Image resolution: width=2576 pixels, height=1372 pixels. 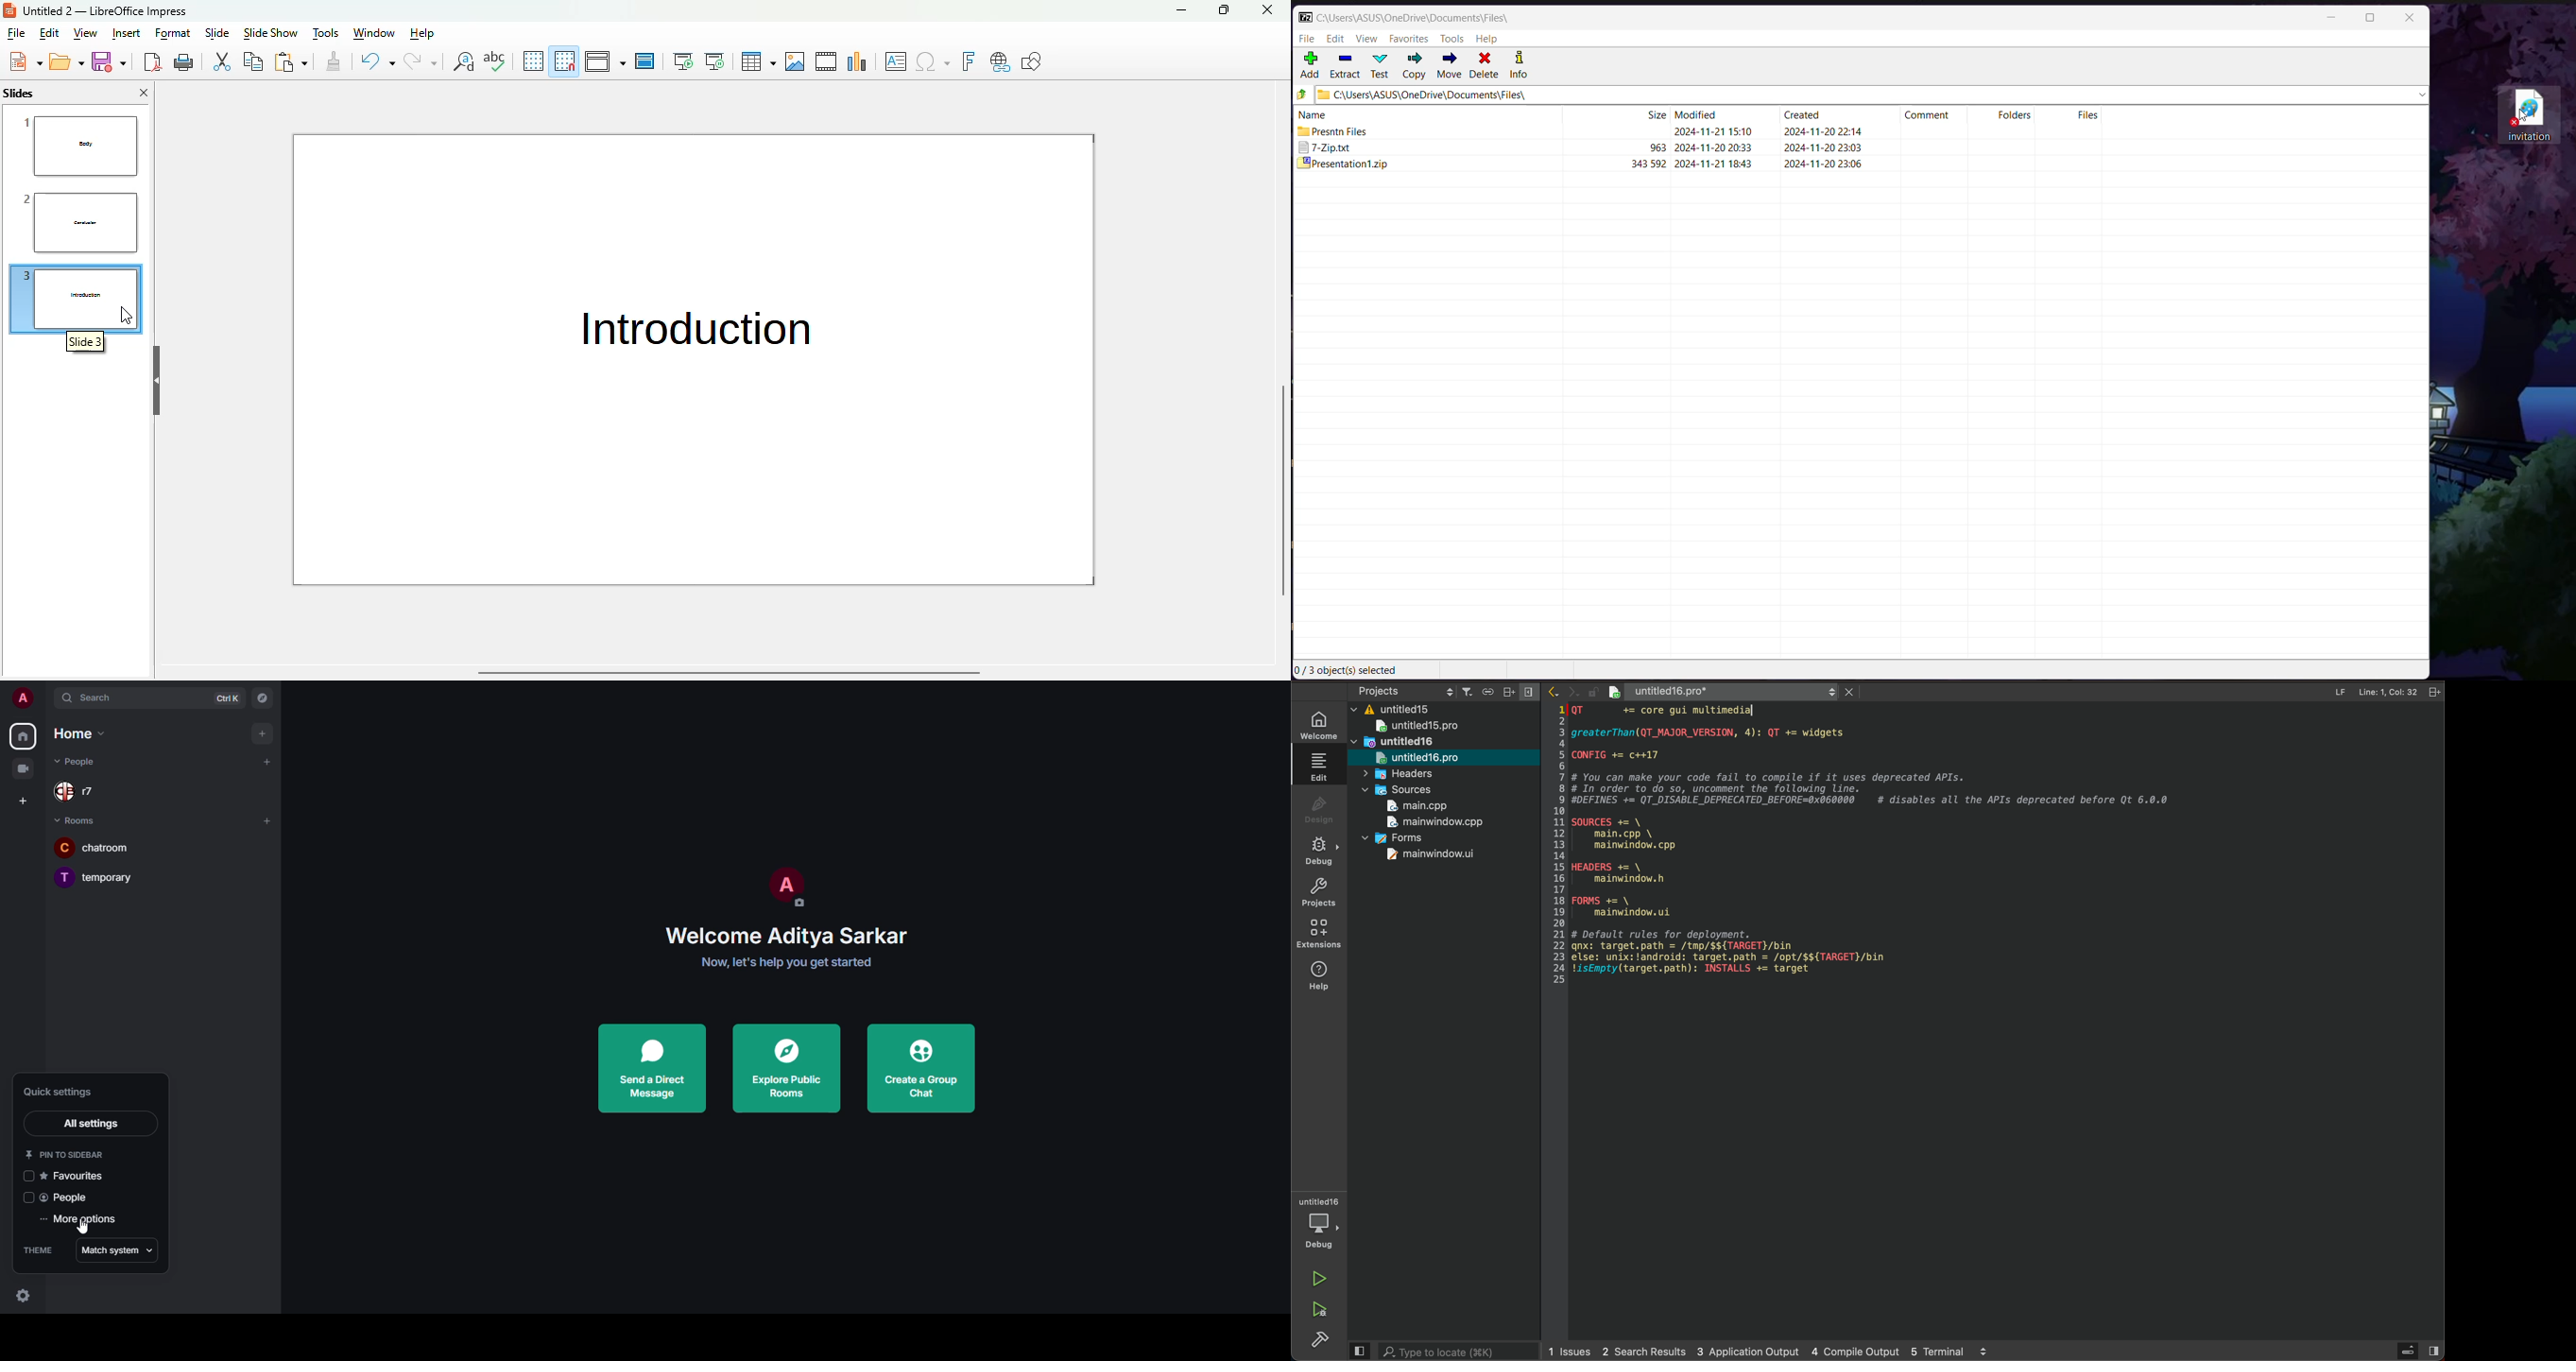 I want to click on help, so click(x=421, y=33).